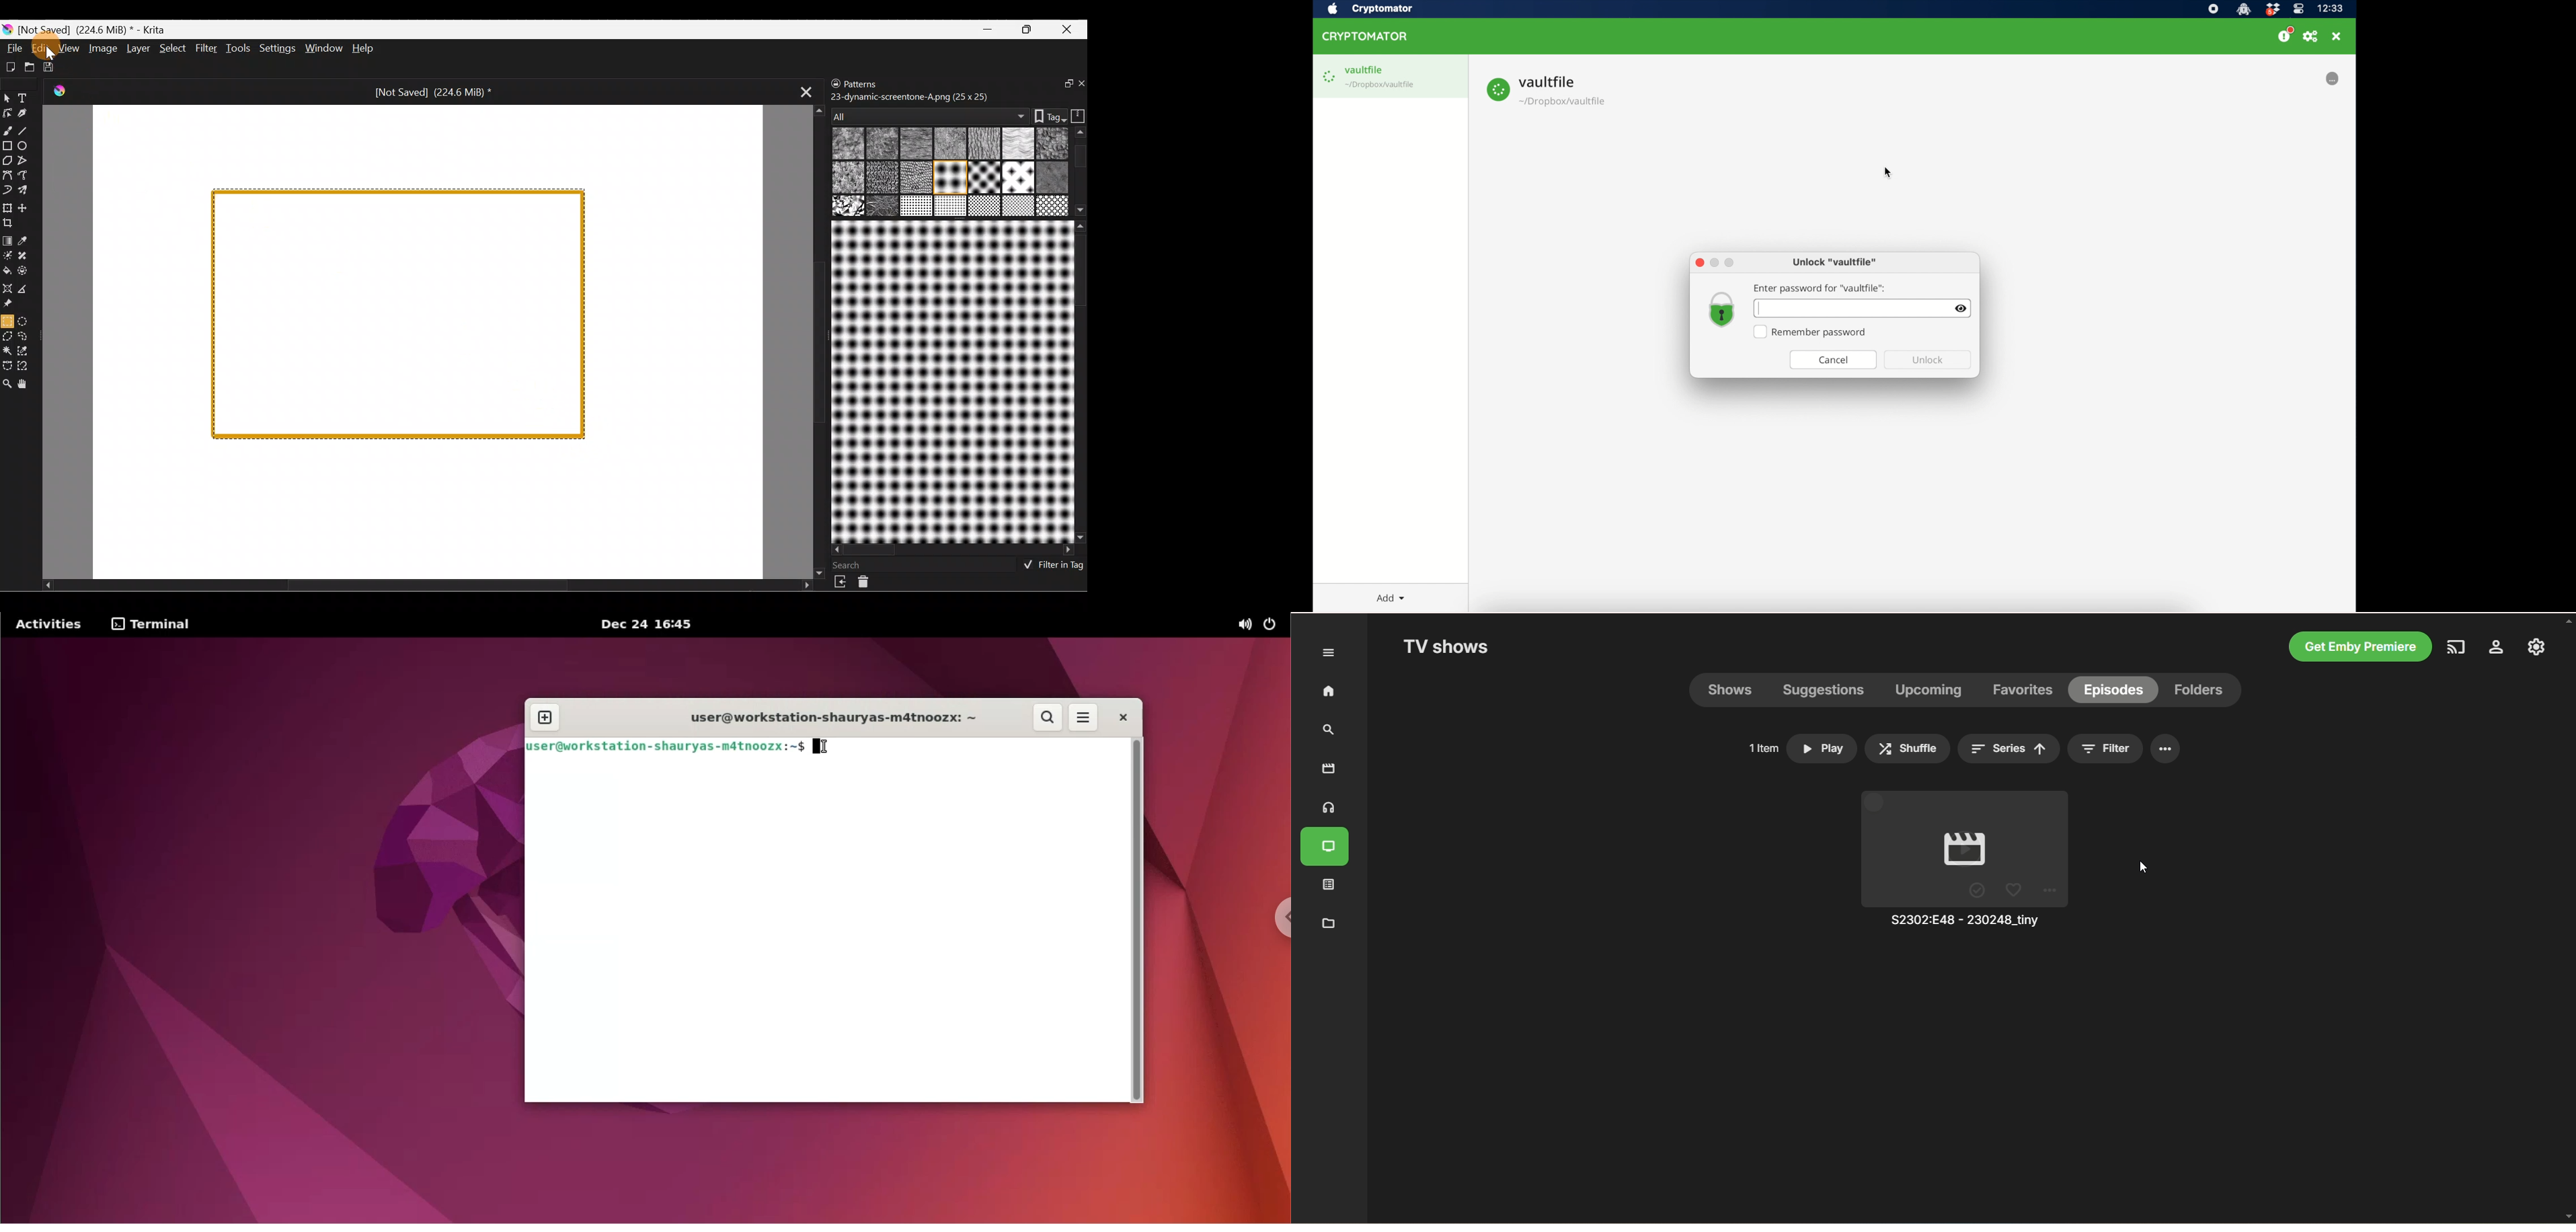 Image resolution: width=2576 pixels, height=1232 pixels. What do you see at coordinates (1330, 923) in the screenshot?
I see `manage metadata` at bounding box center [1330, 923].